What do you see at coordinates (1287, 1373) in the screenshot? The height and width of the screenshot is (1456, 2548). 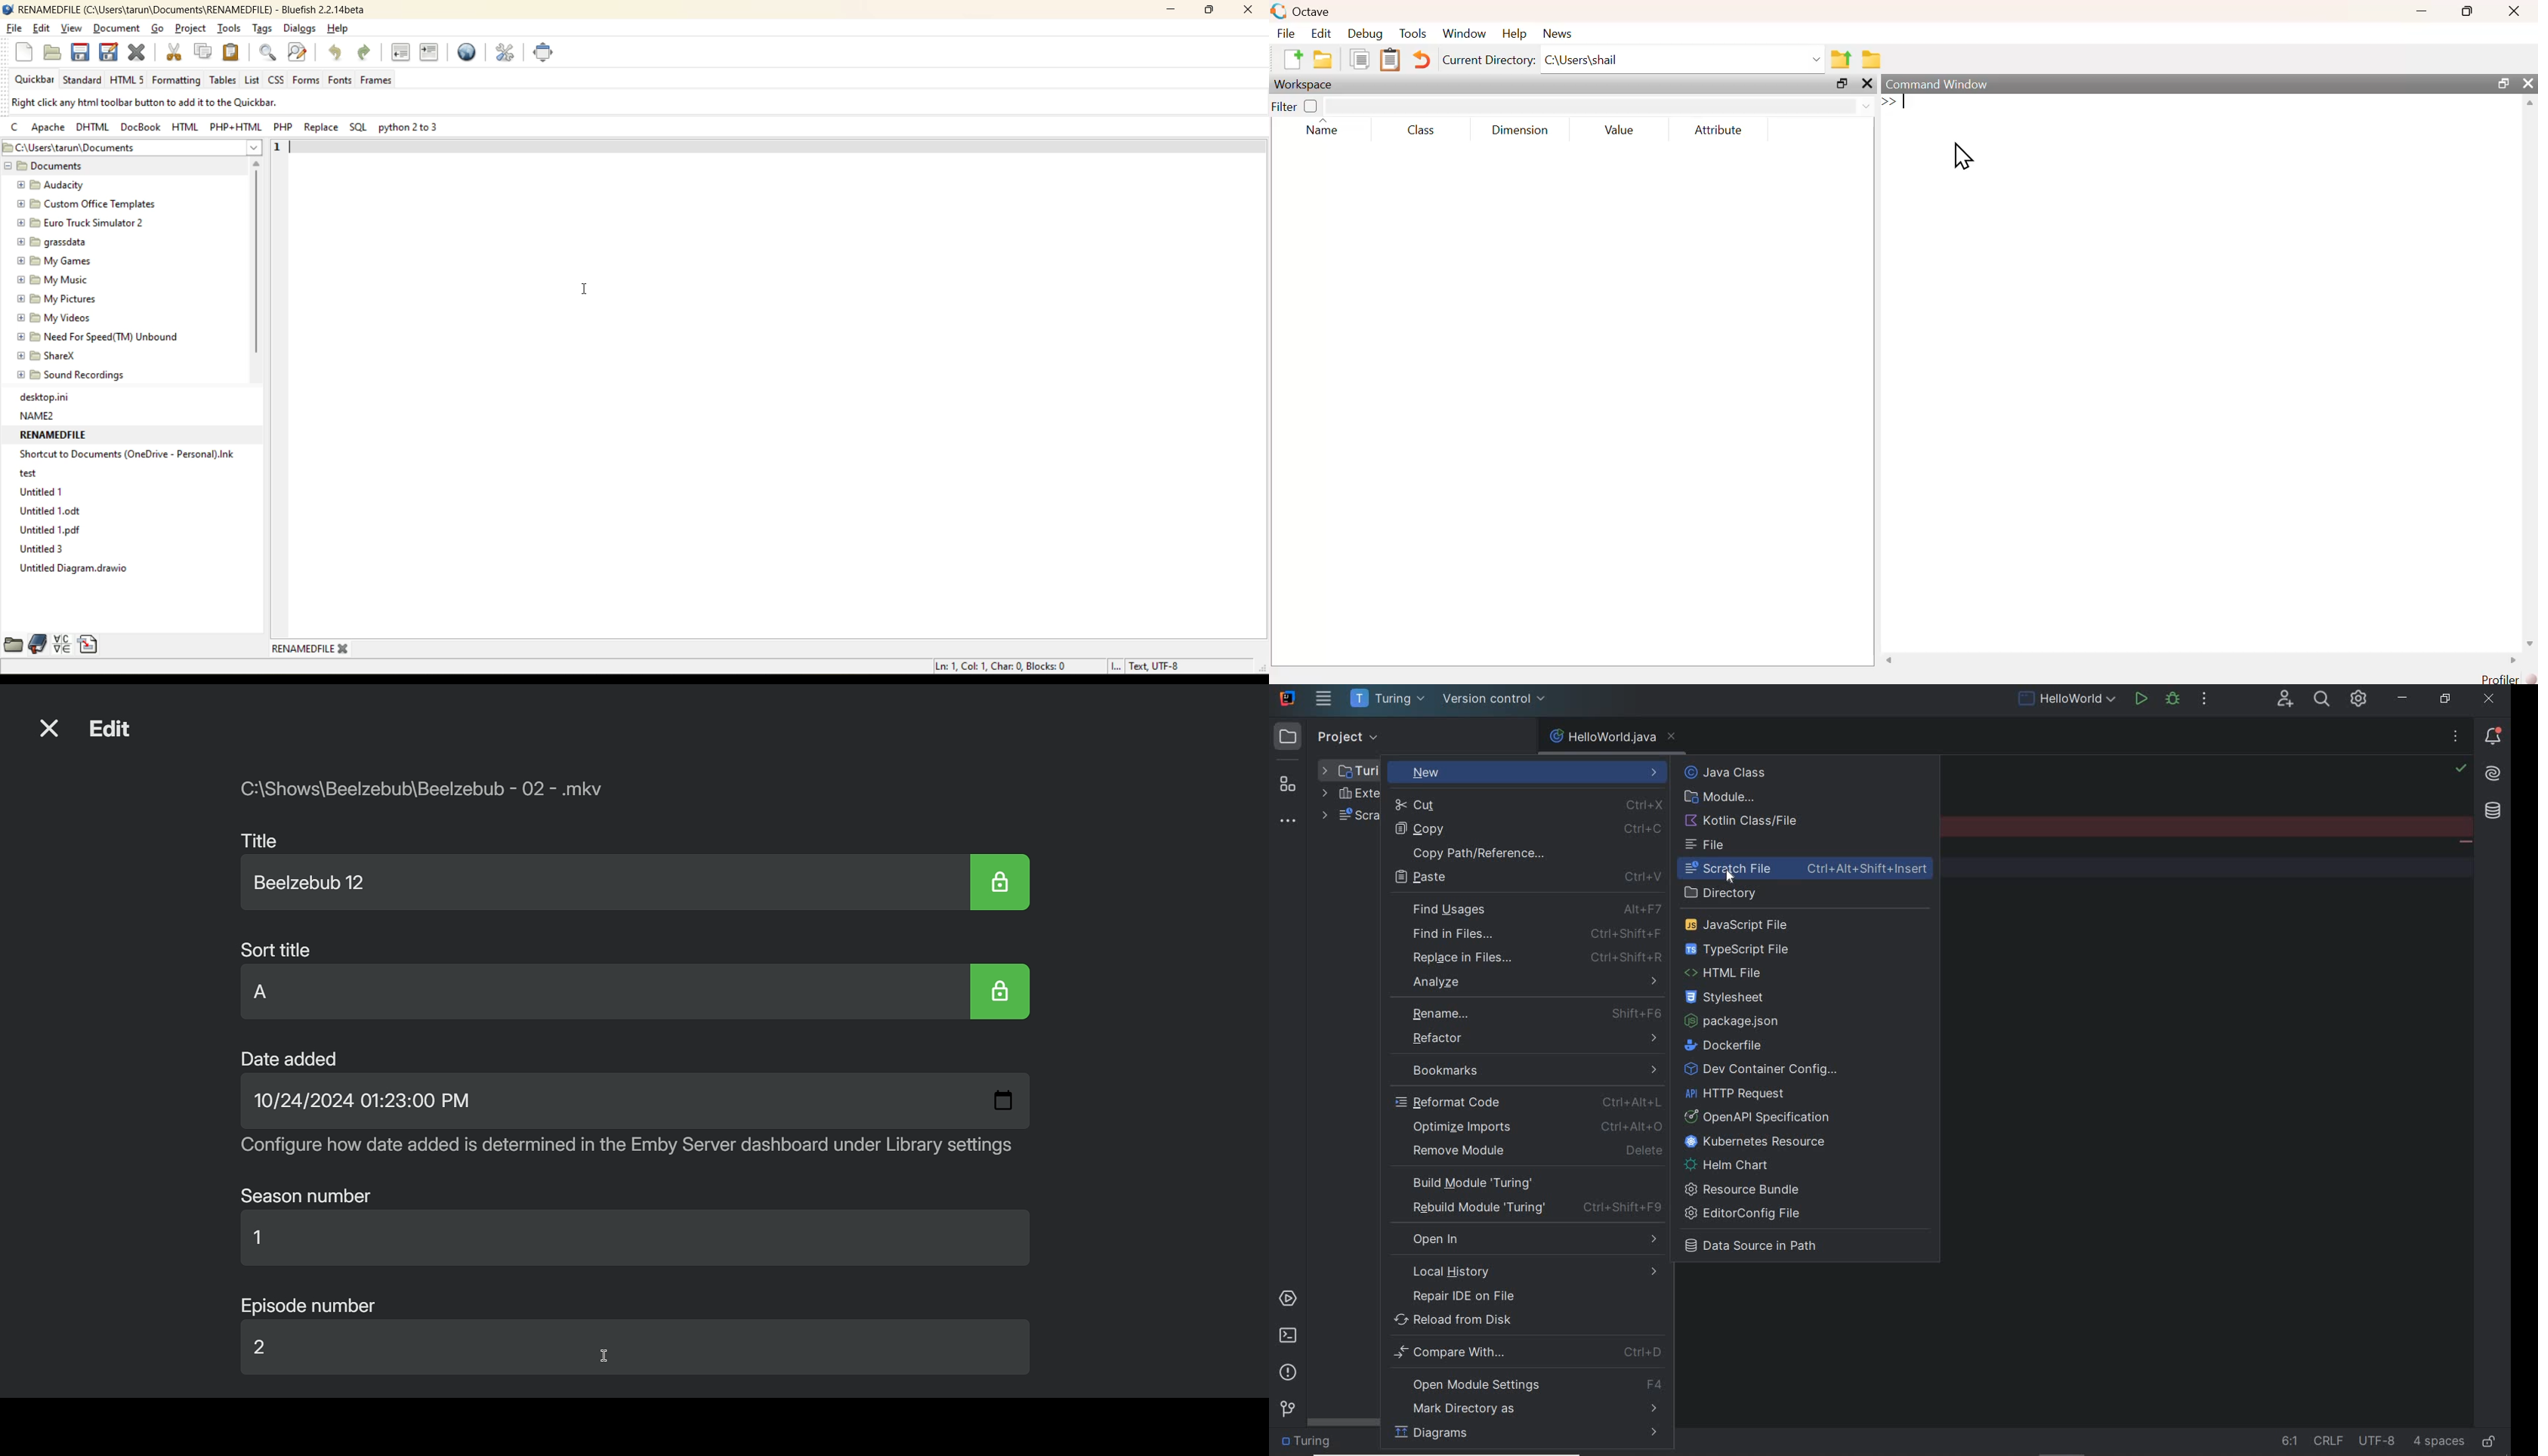 I see `problems` at bounding box center [1287, 1373].